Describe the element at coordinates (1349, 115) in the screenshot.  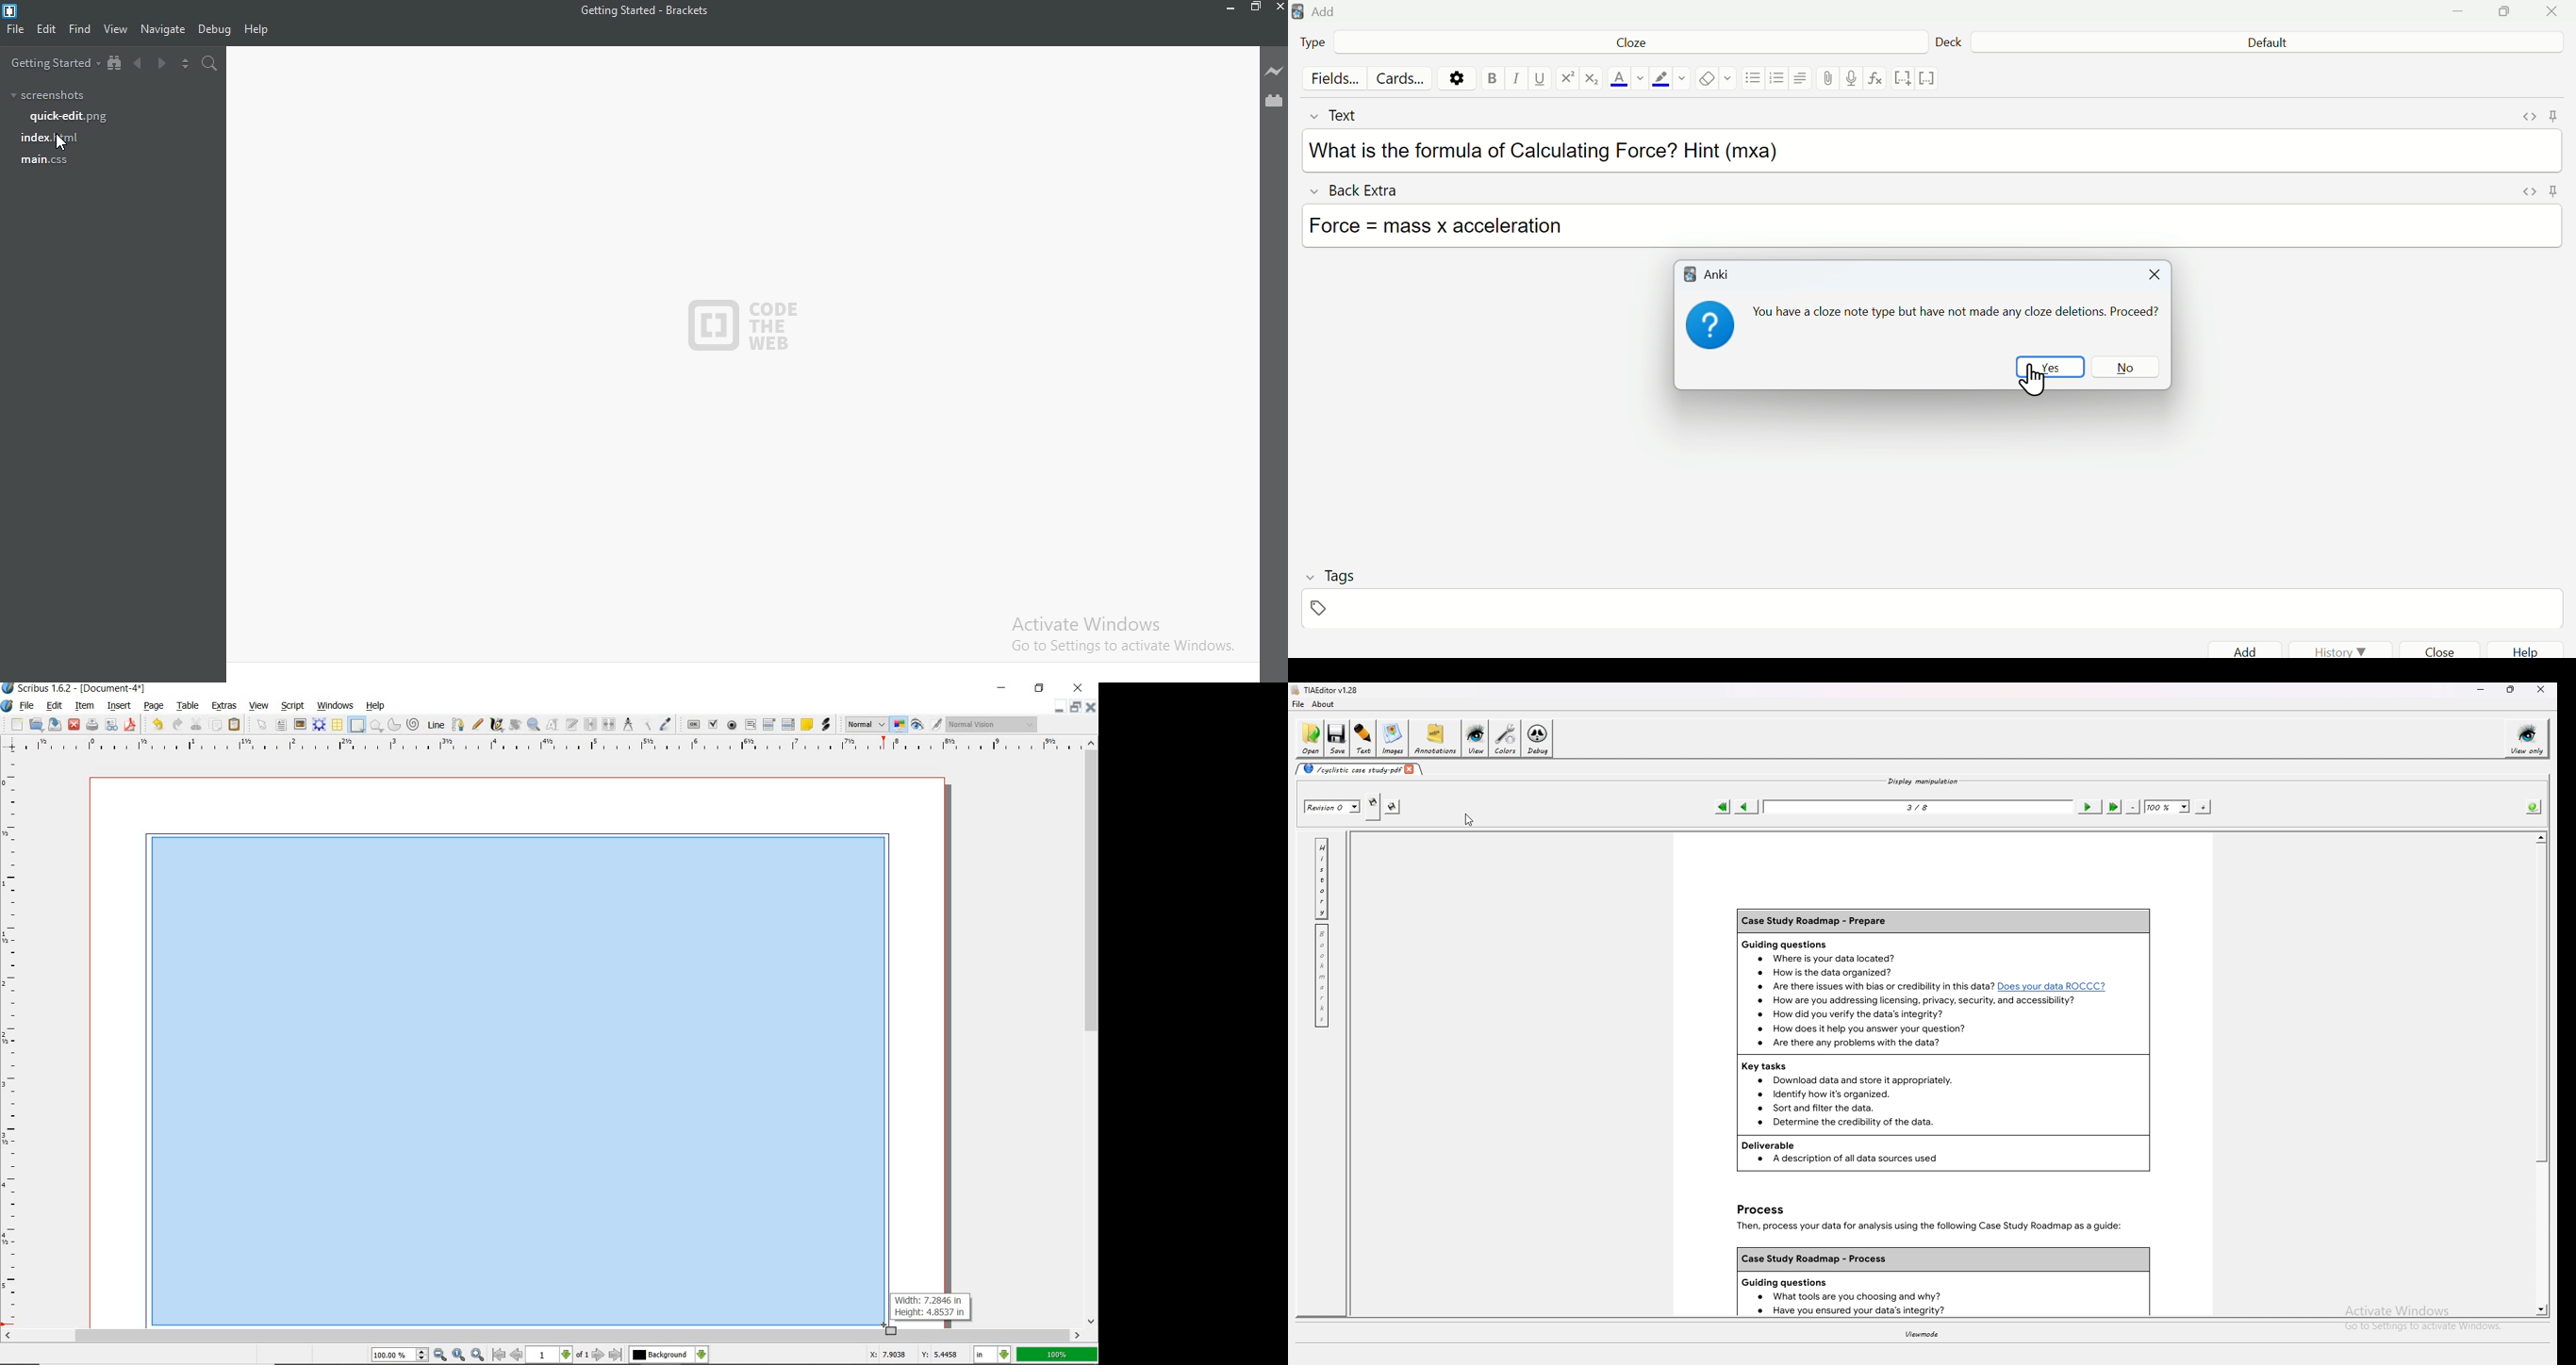
I see `Text` at that location.